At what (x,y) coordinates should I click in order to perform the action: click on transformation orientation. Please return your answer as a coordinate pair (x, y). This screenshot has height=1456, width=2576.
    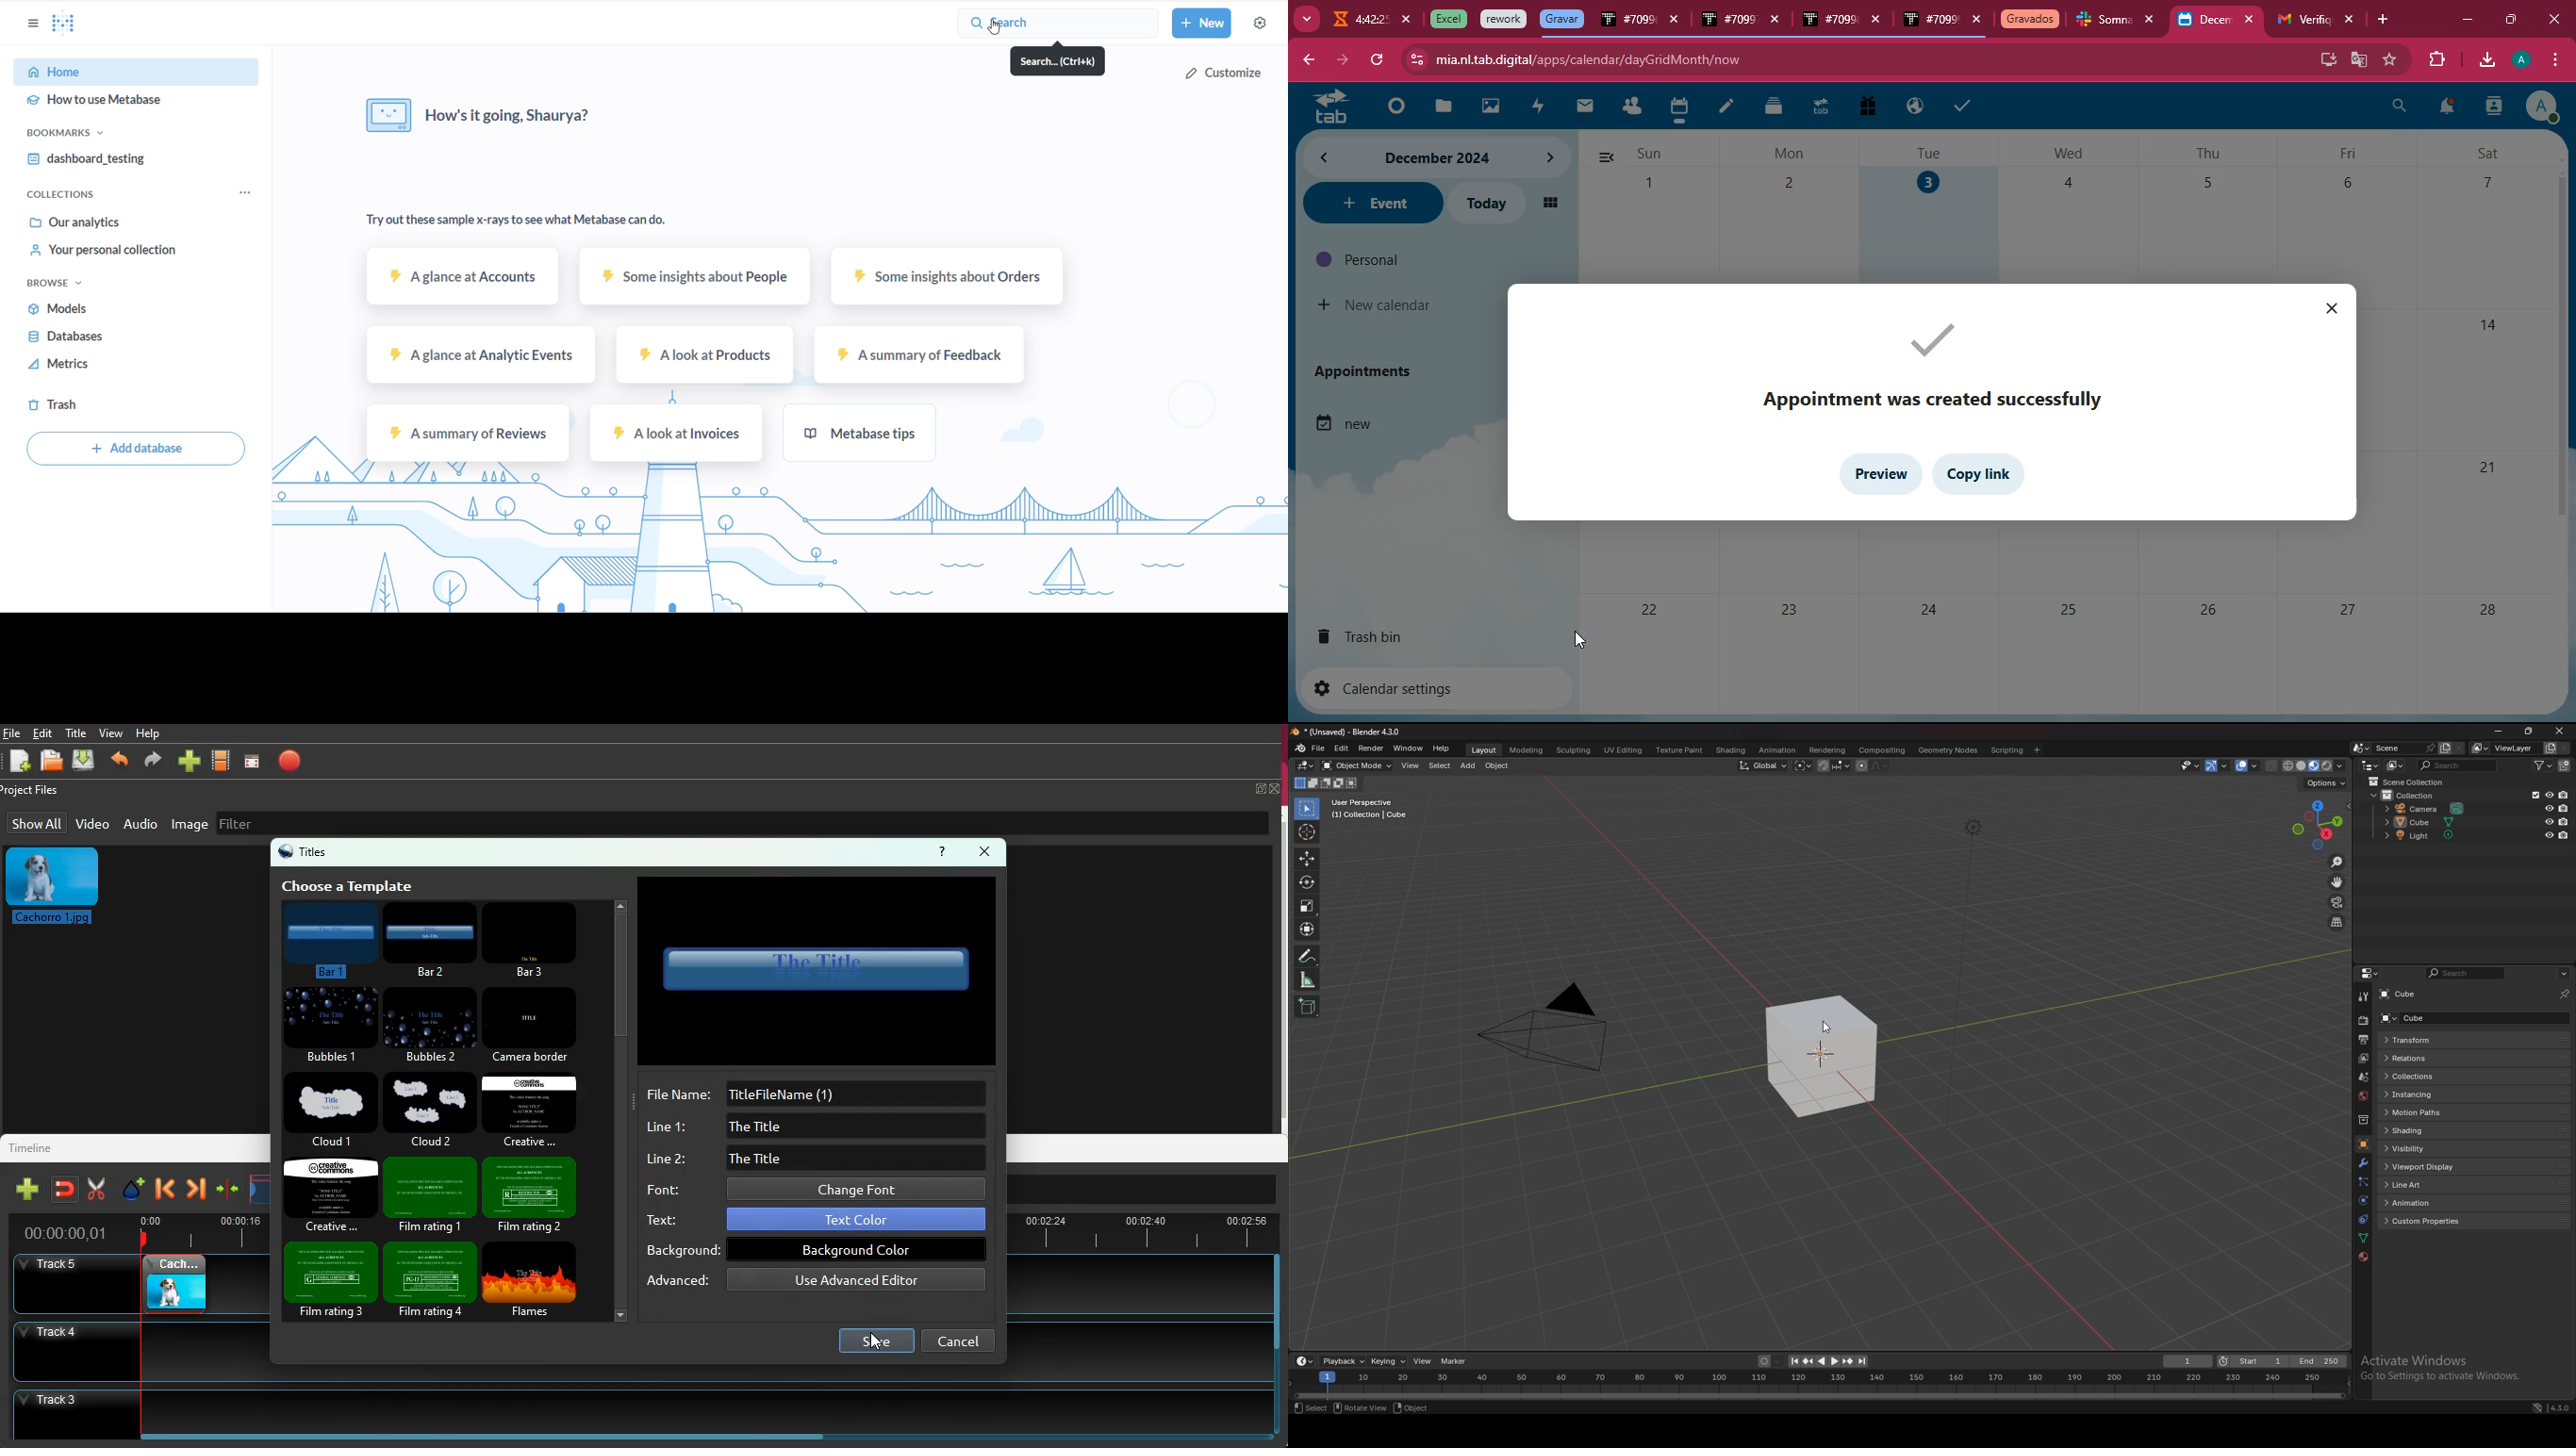
    Looking at the image, I should click on (1763, 766).